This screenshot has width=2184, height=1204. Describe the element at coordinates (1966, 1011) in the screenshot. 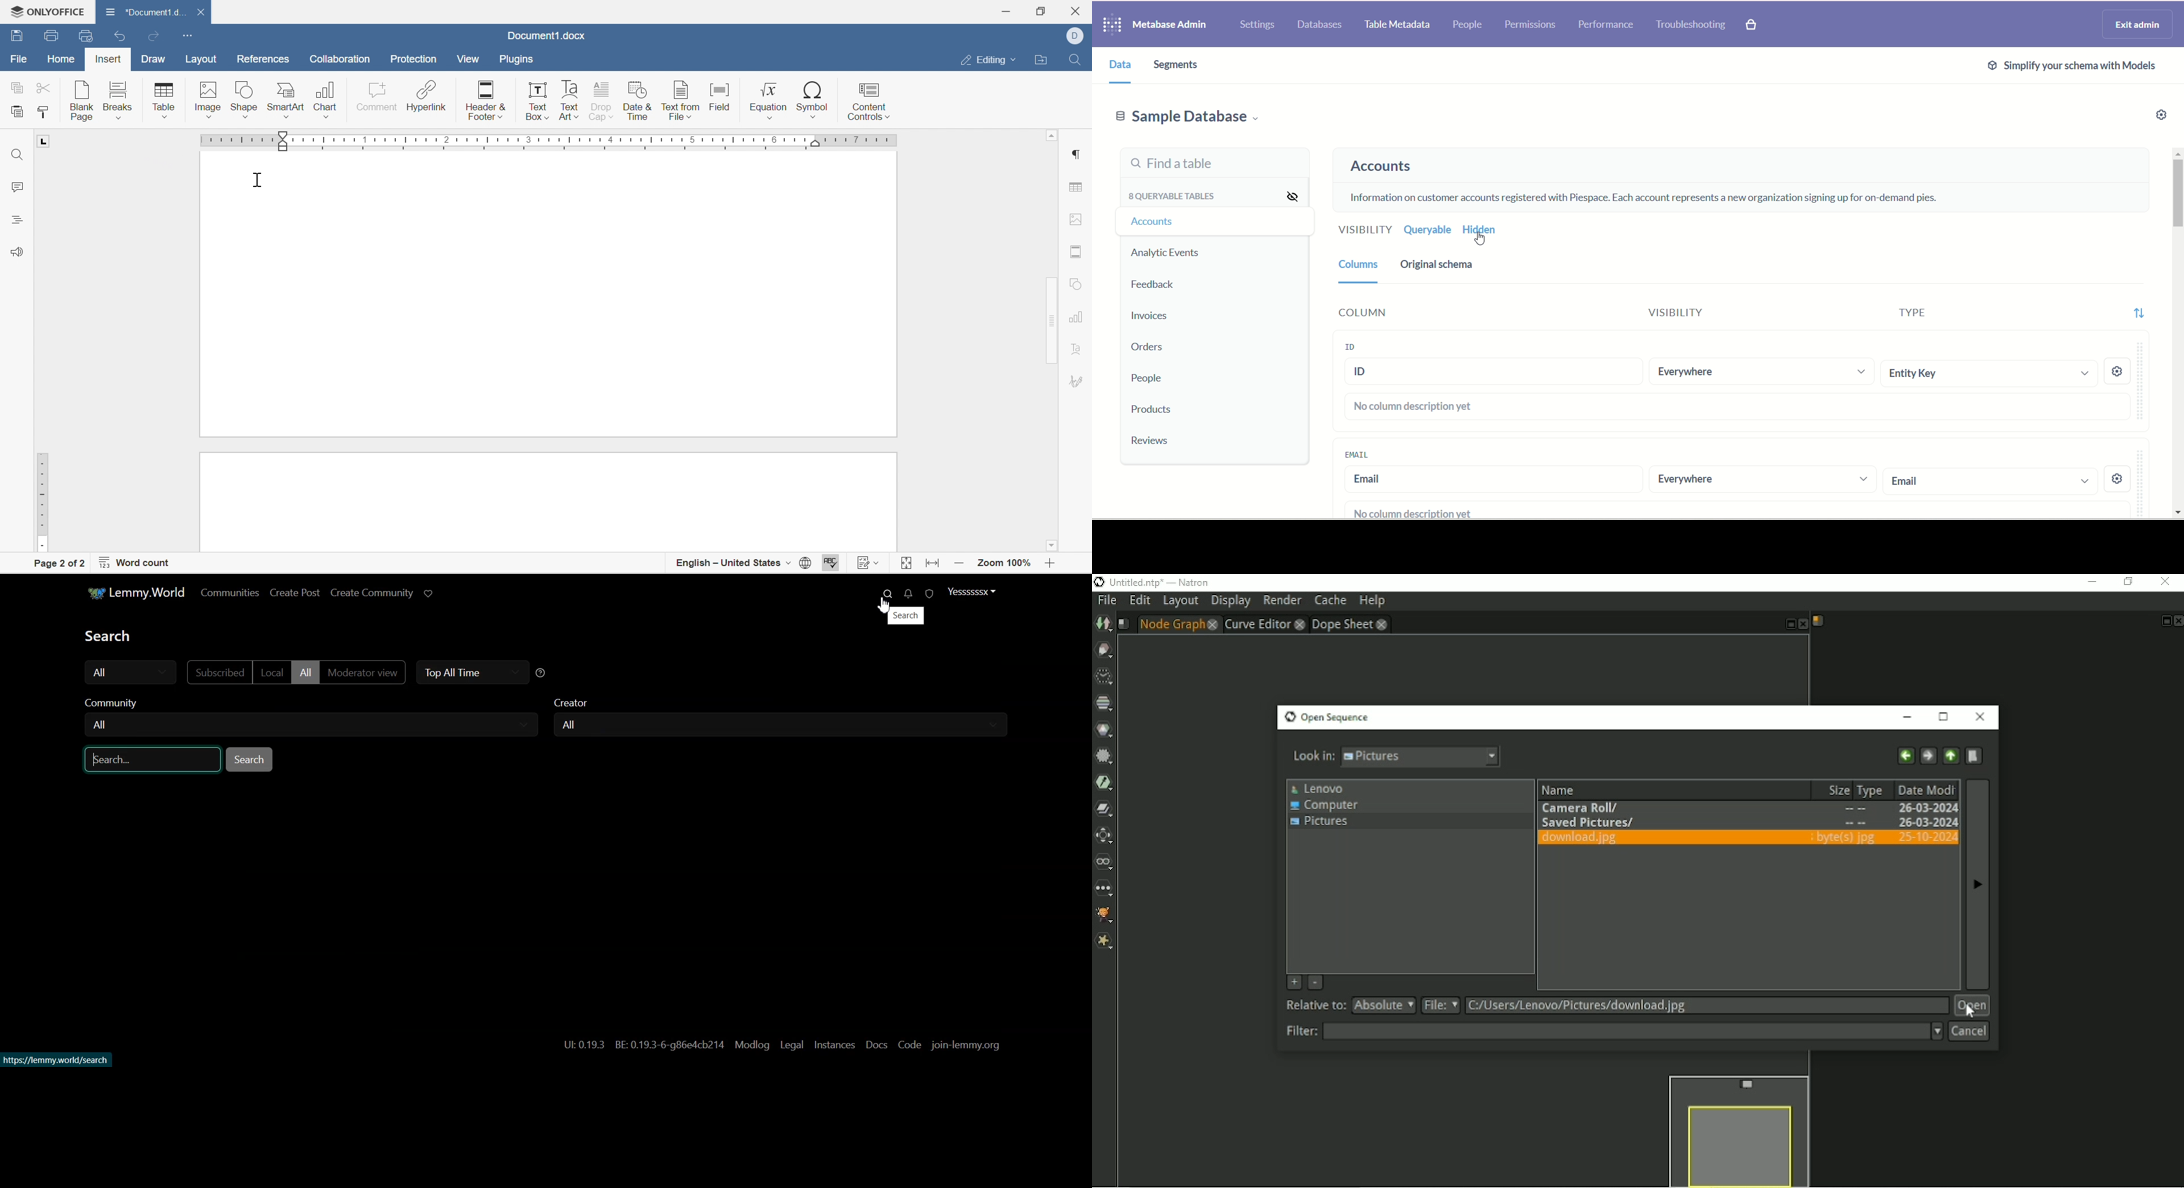

I see `Cursor` at that location.